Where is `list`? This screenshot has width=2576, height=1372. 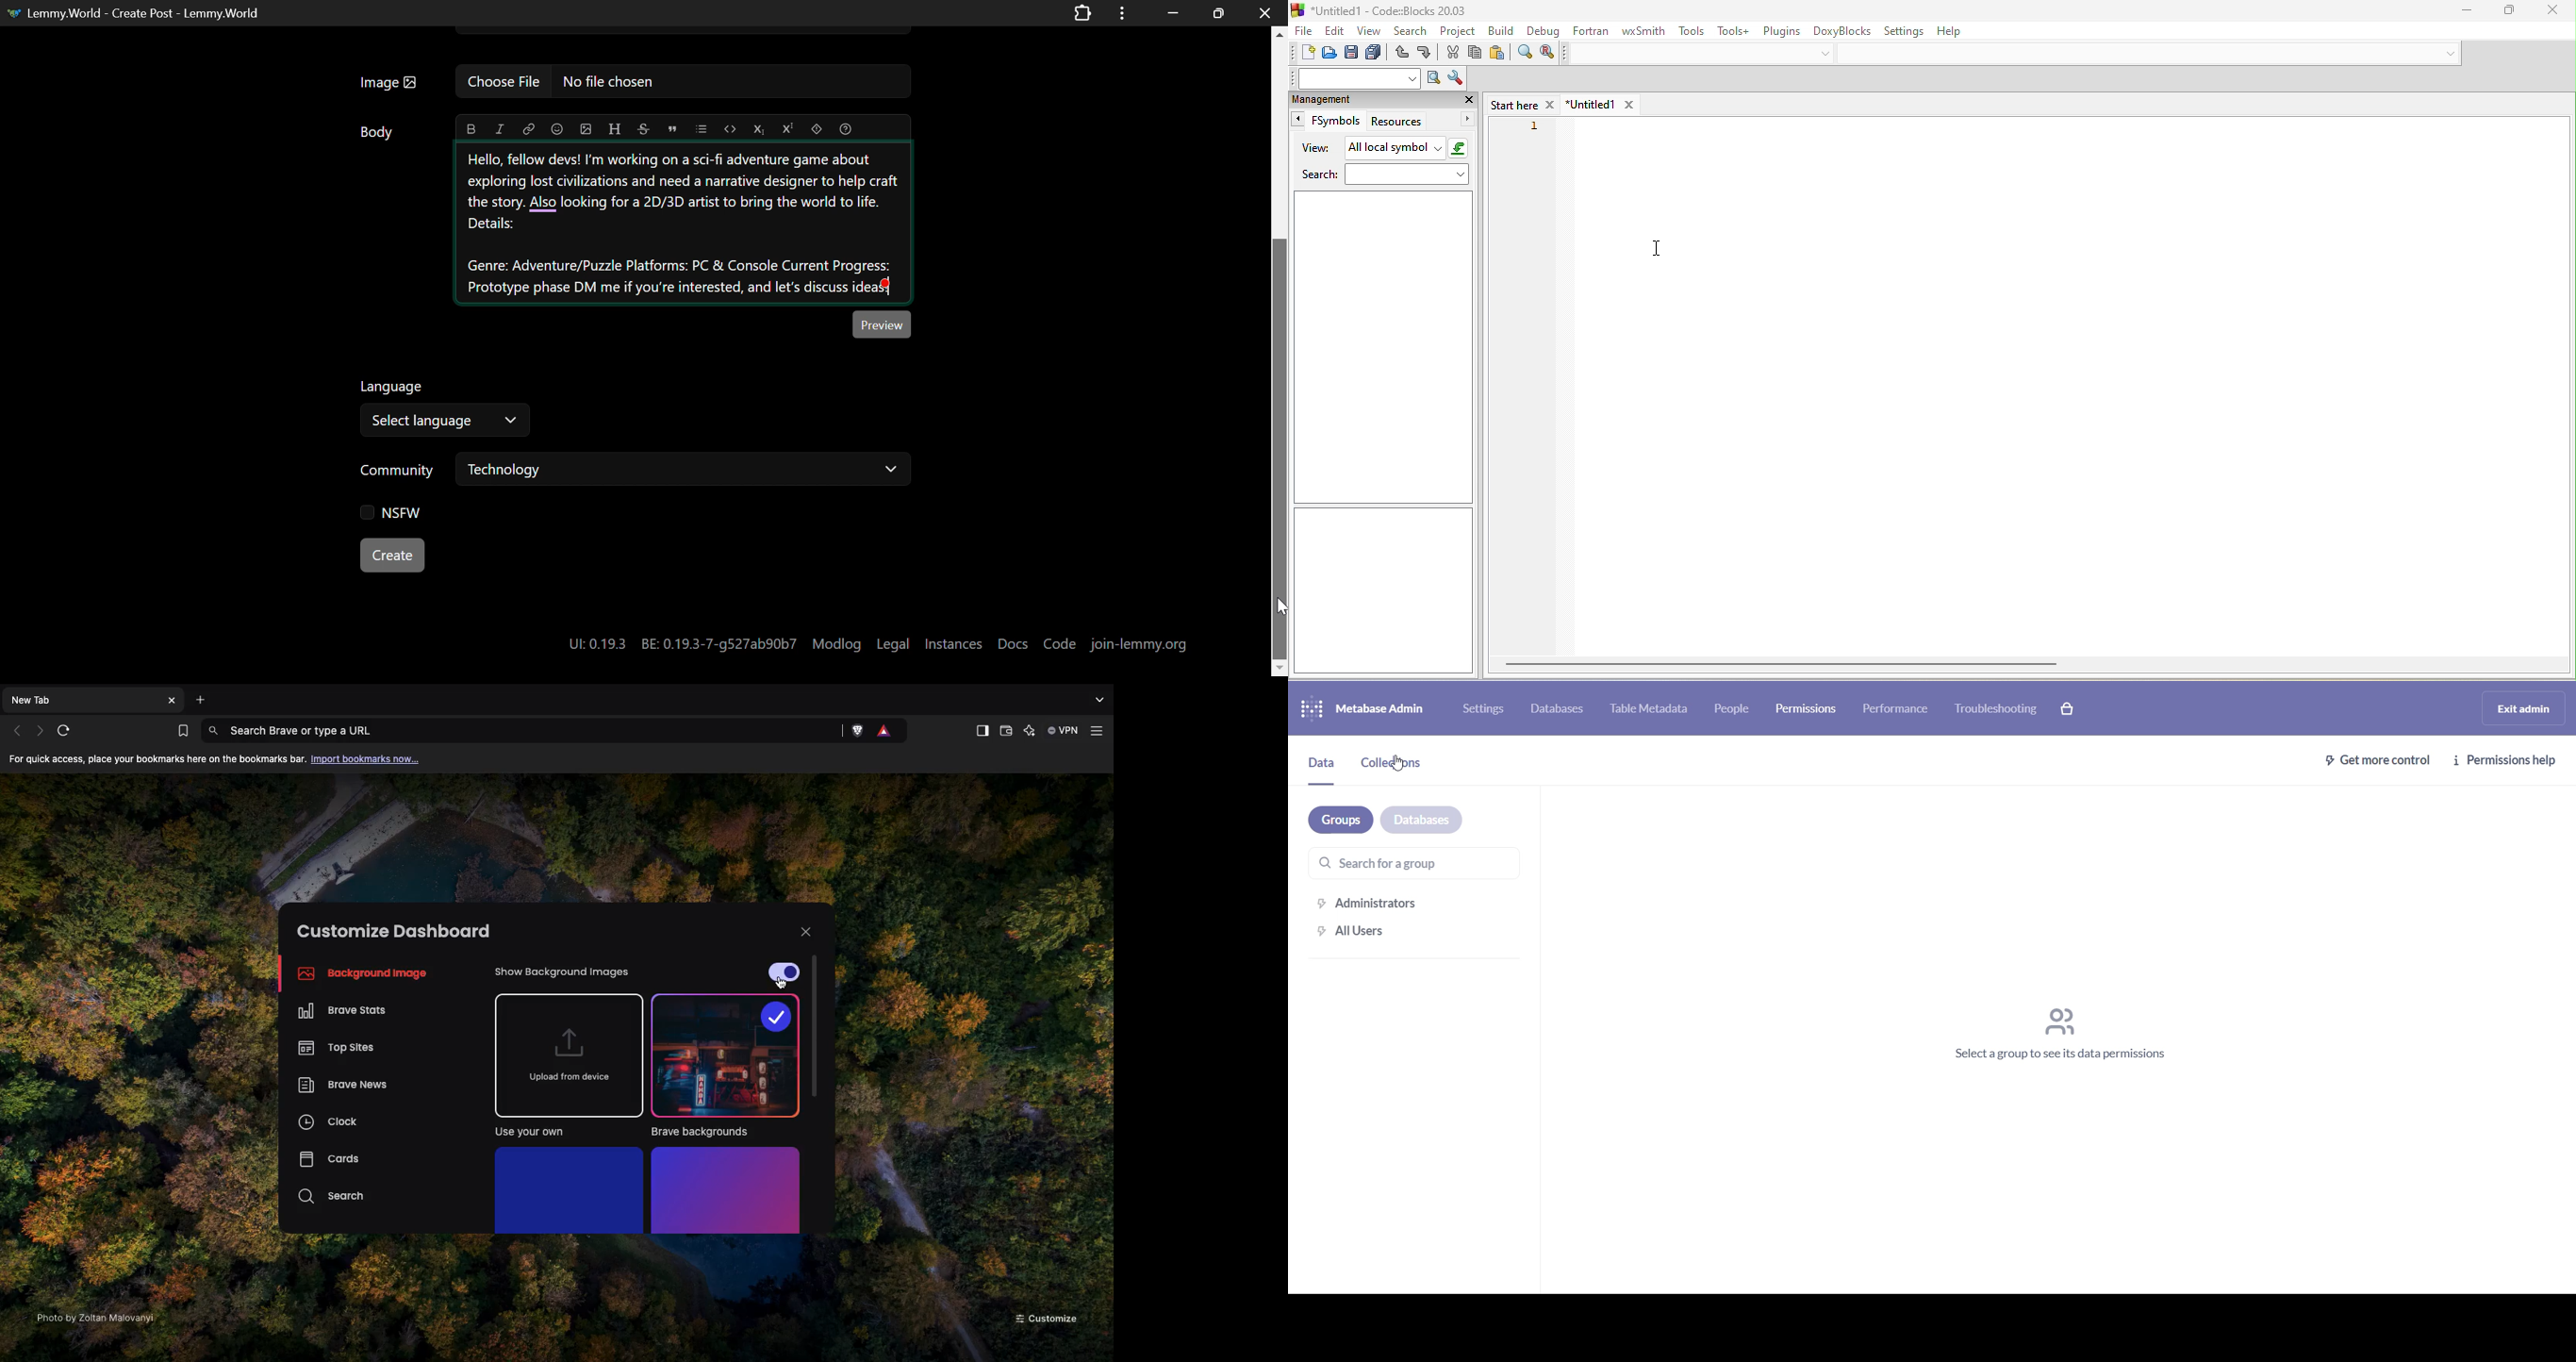 list is located at coordinates (703, 129).